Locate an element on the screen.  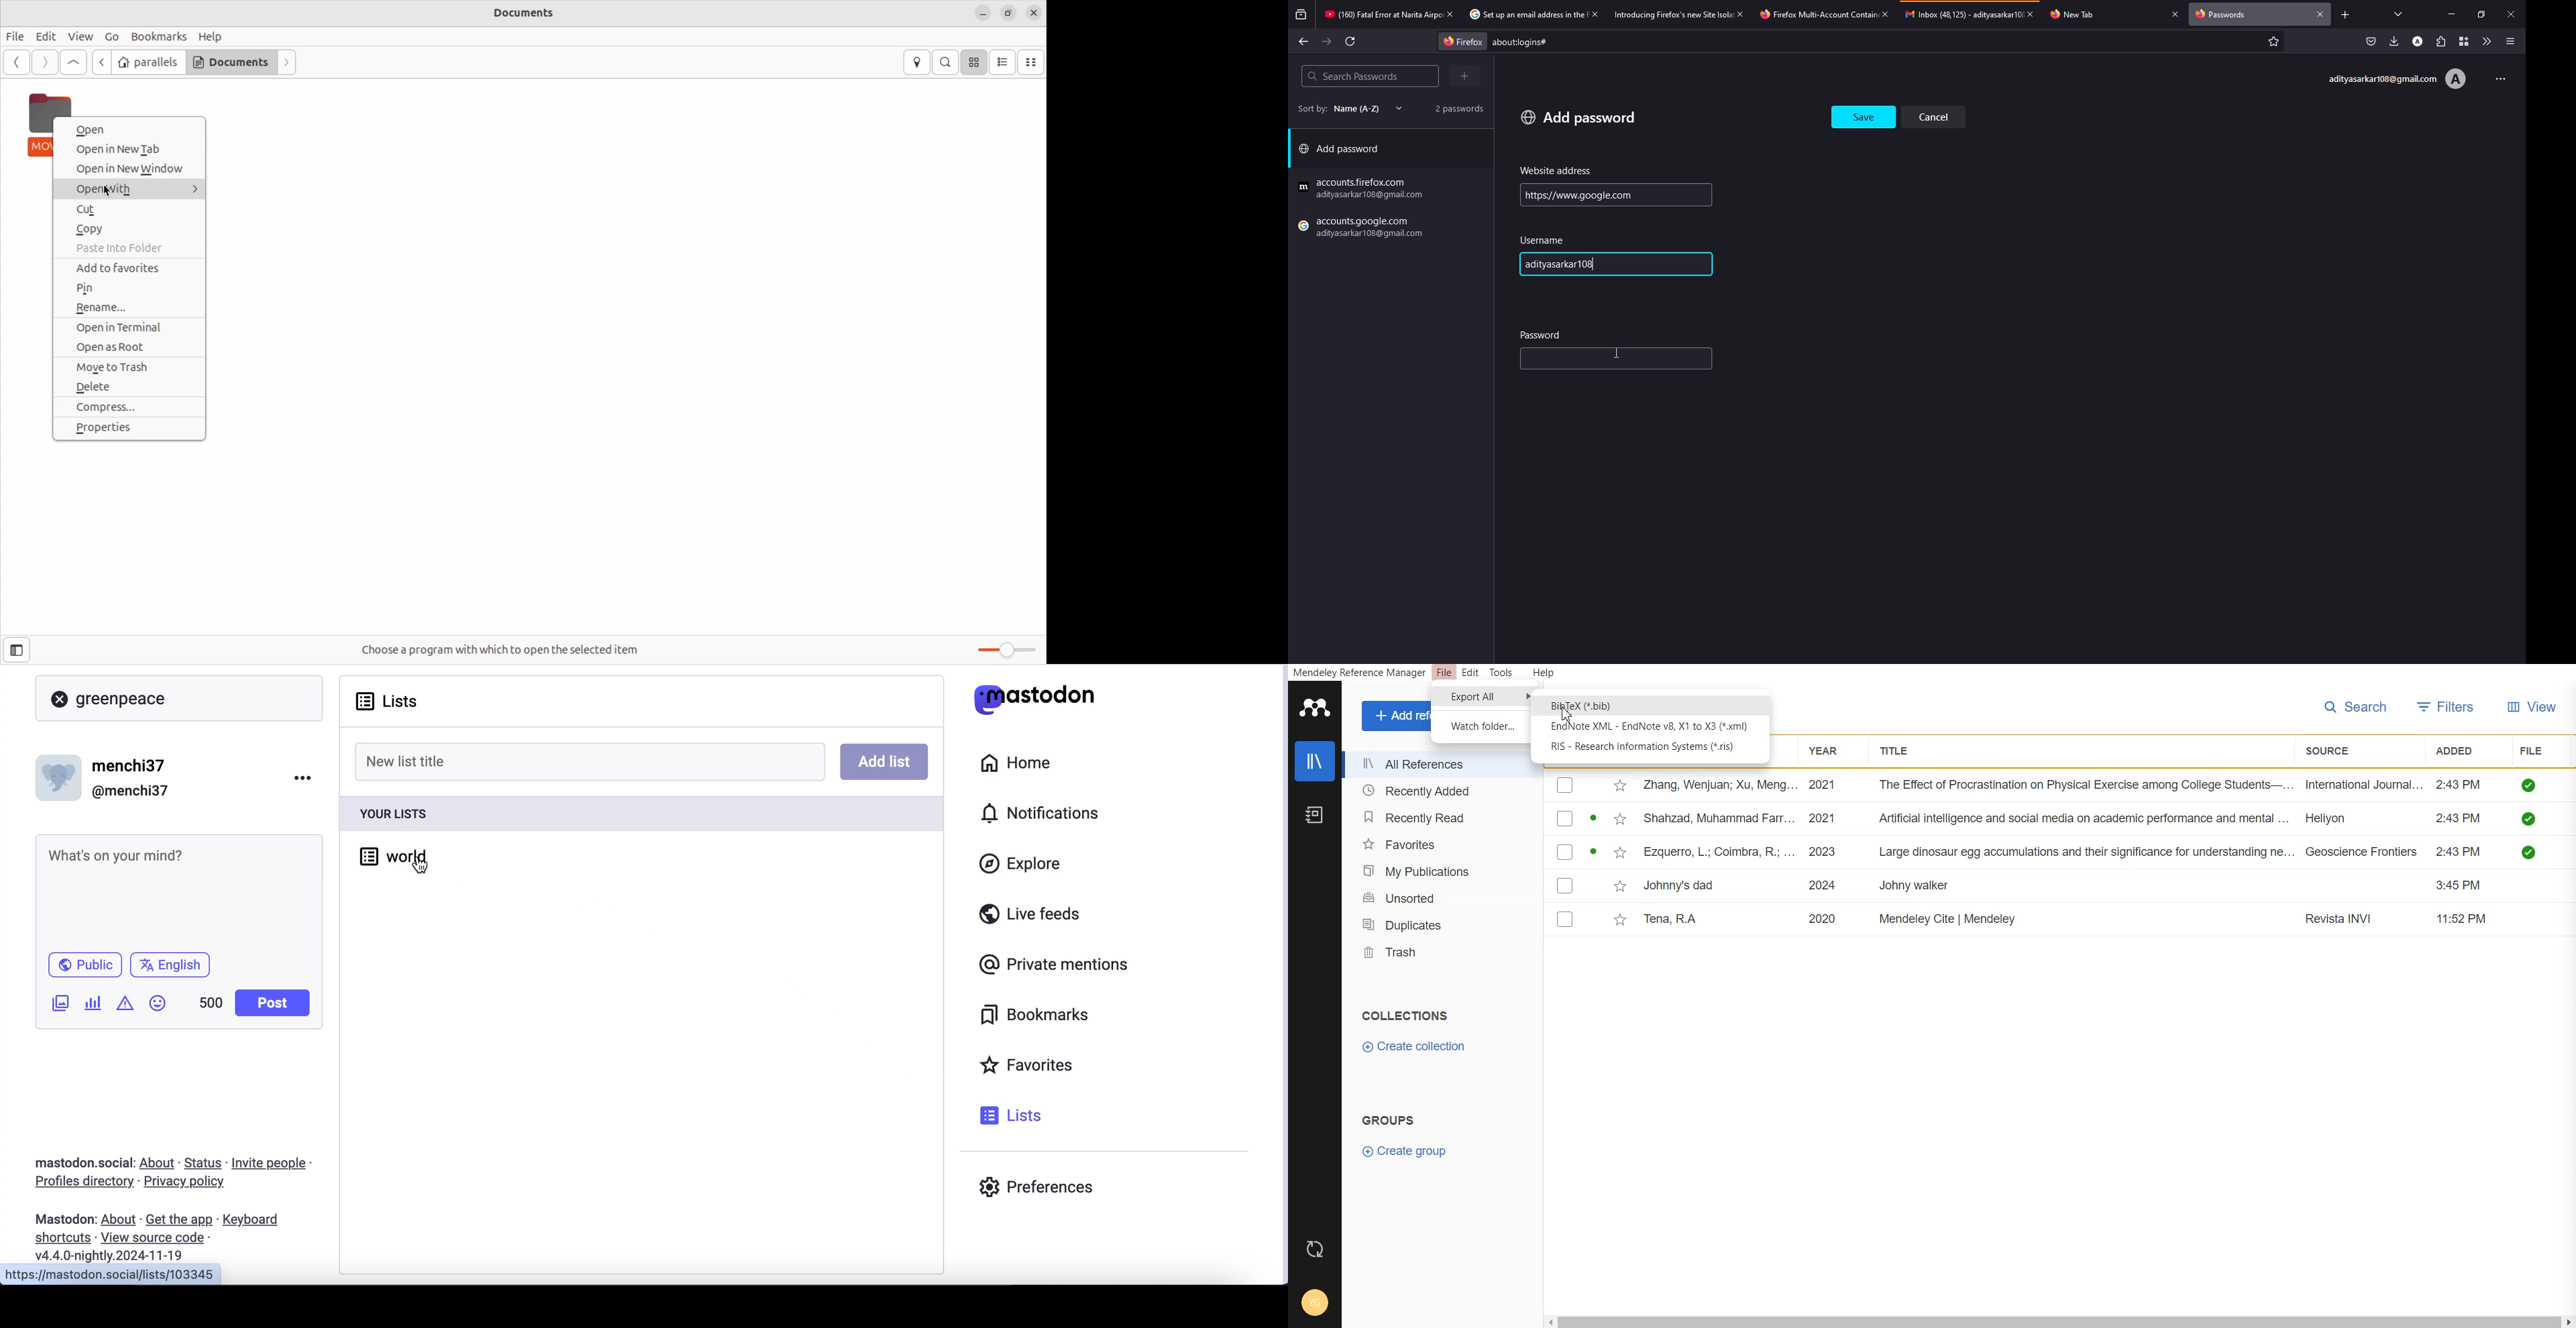
menu is located at coordinates (2511, 41).